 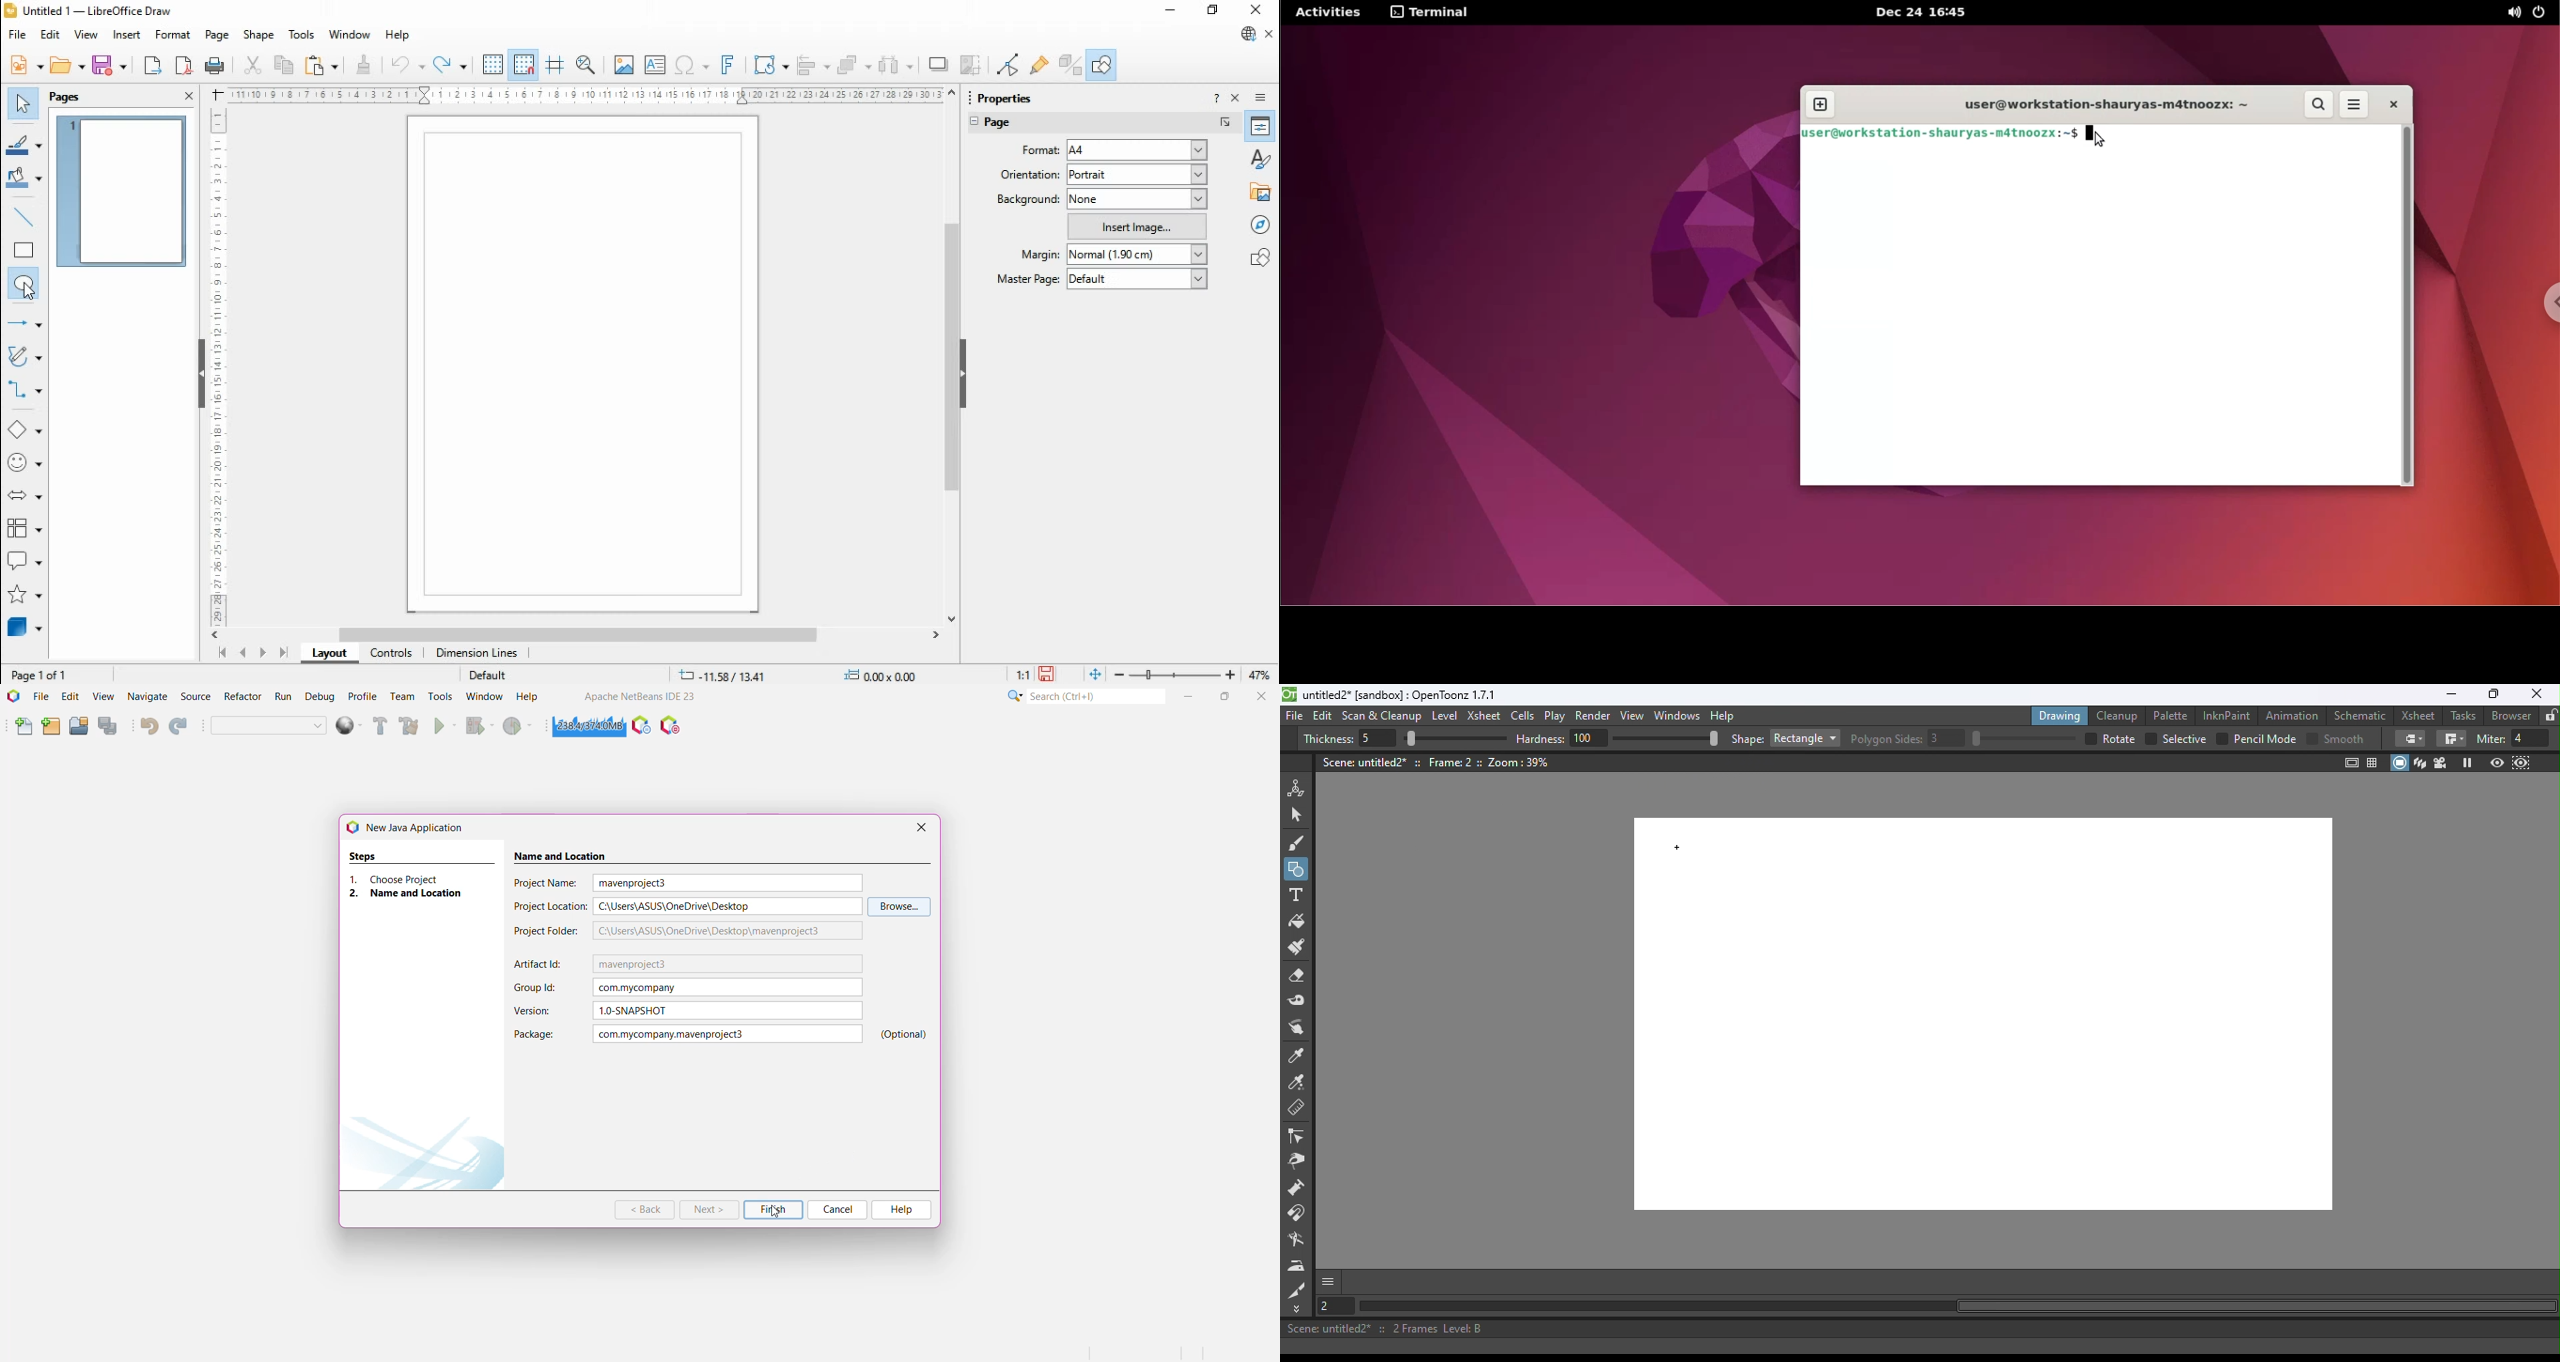 What do you see at coordinates (26, 64) in the screenshot?
I see `new` at bounding box center [26, 64].